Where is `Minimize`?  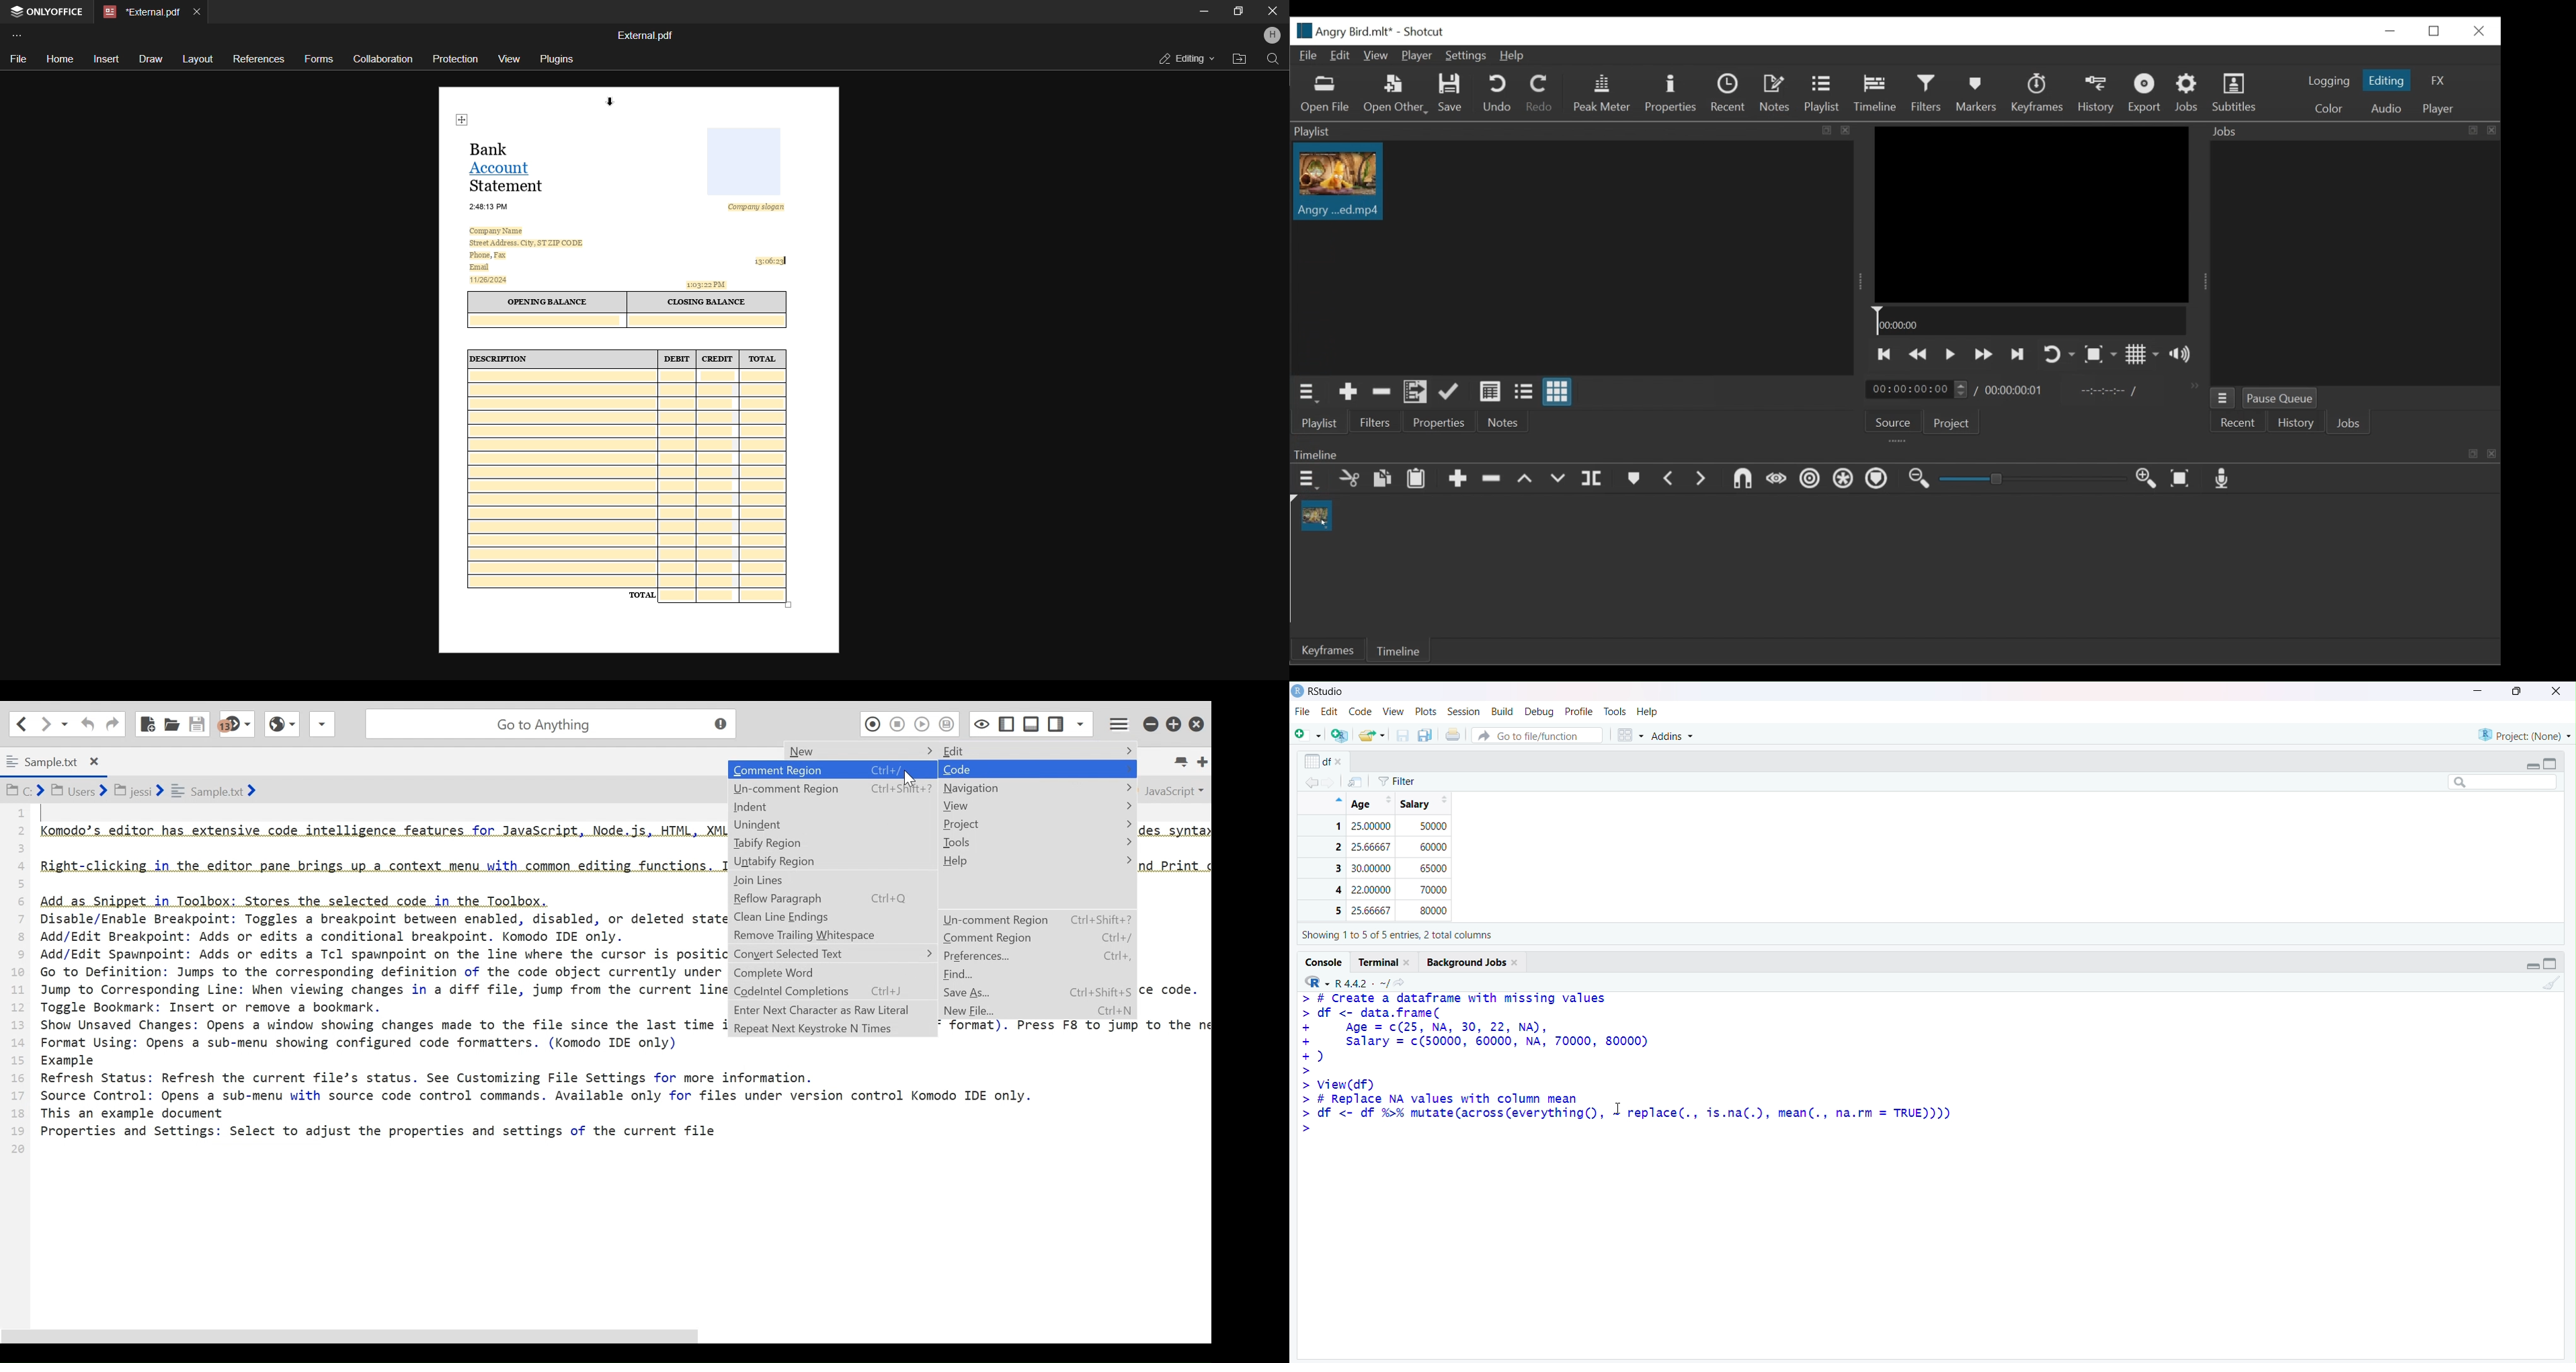 Minimize is located at coordinates (2531, 767).